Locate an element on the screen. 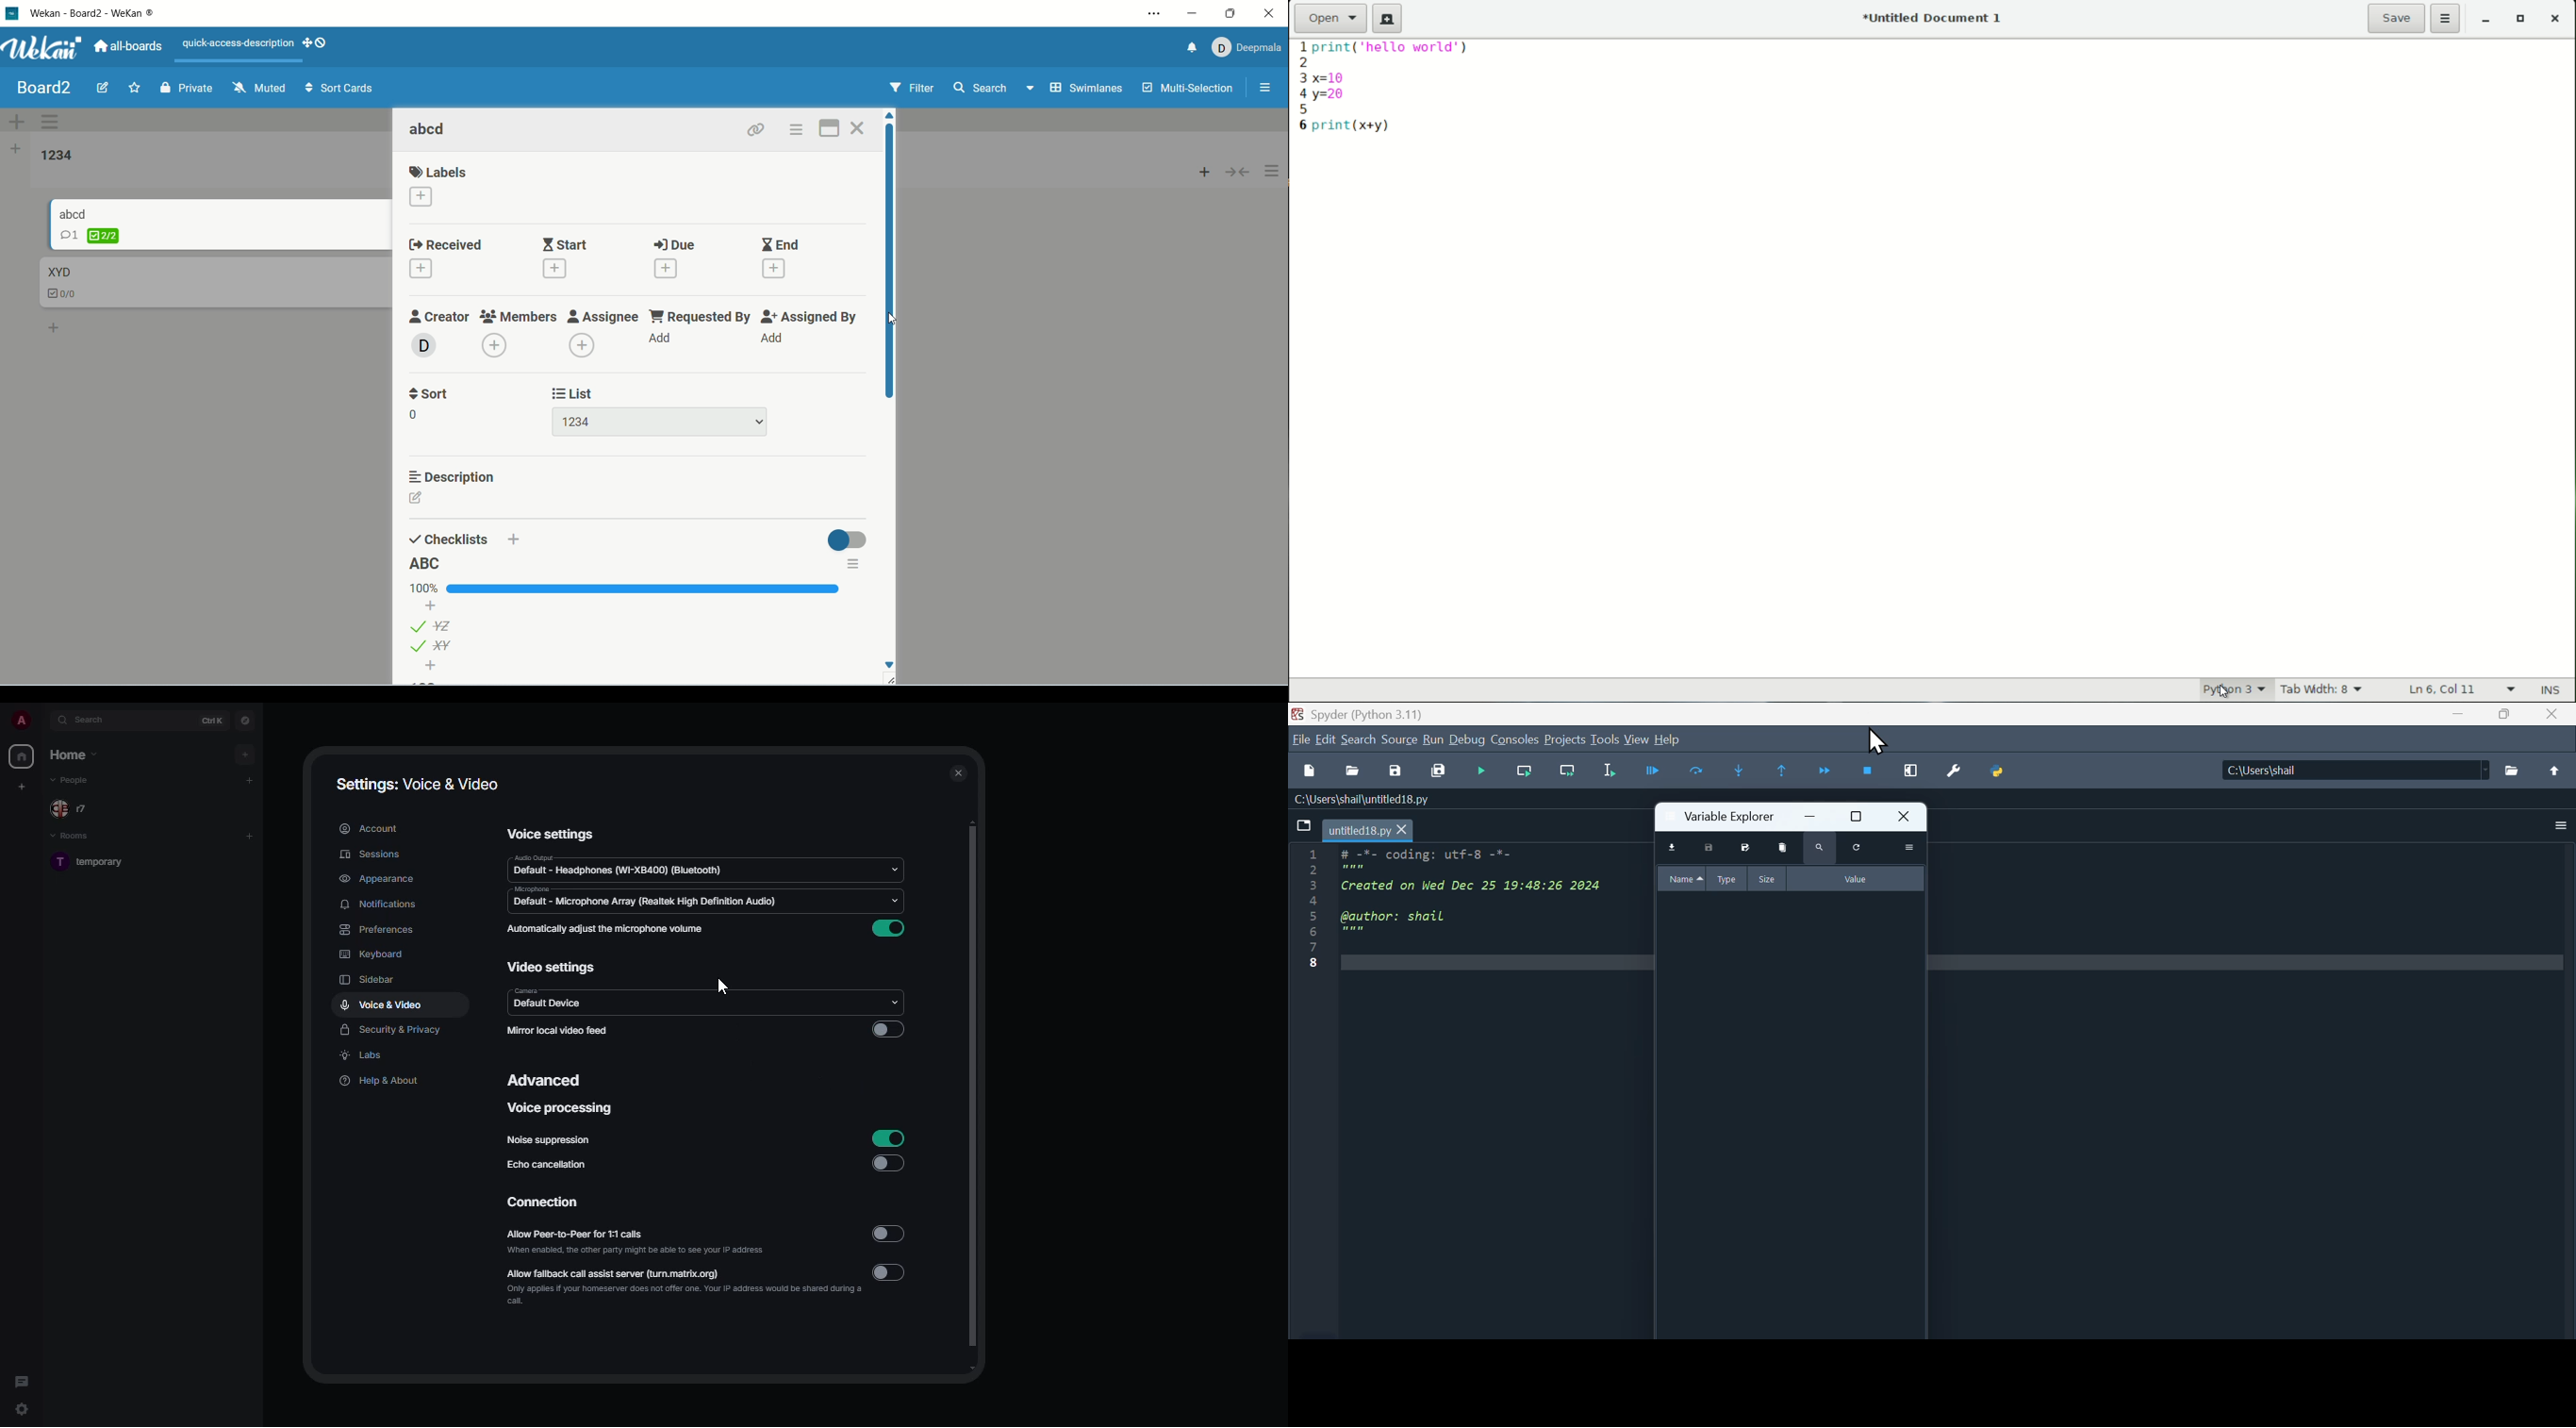 The width and height of the screenshot is (2576, 1428). rooms is located at coordinates (74, 837).